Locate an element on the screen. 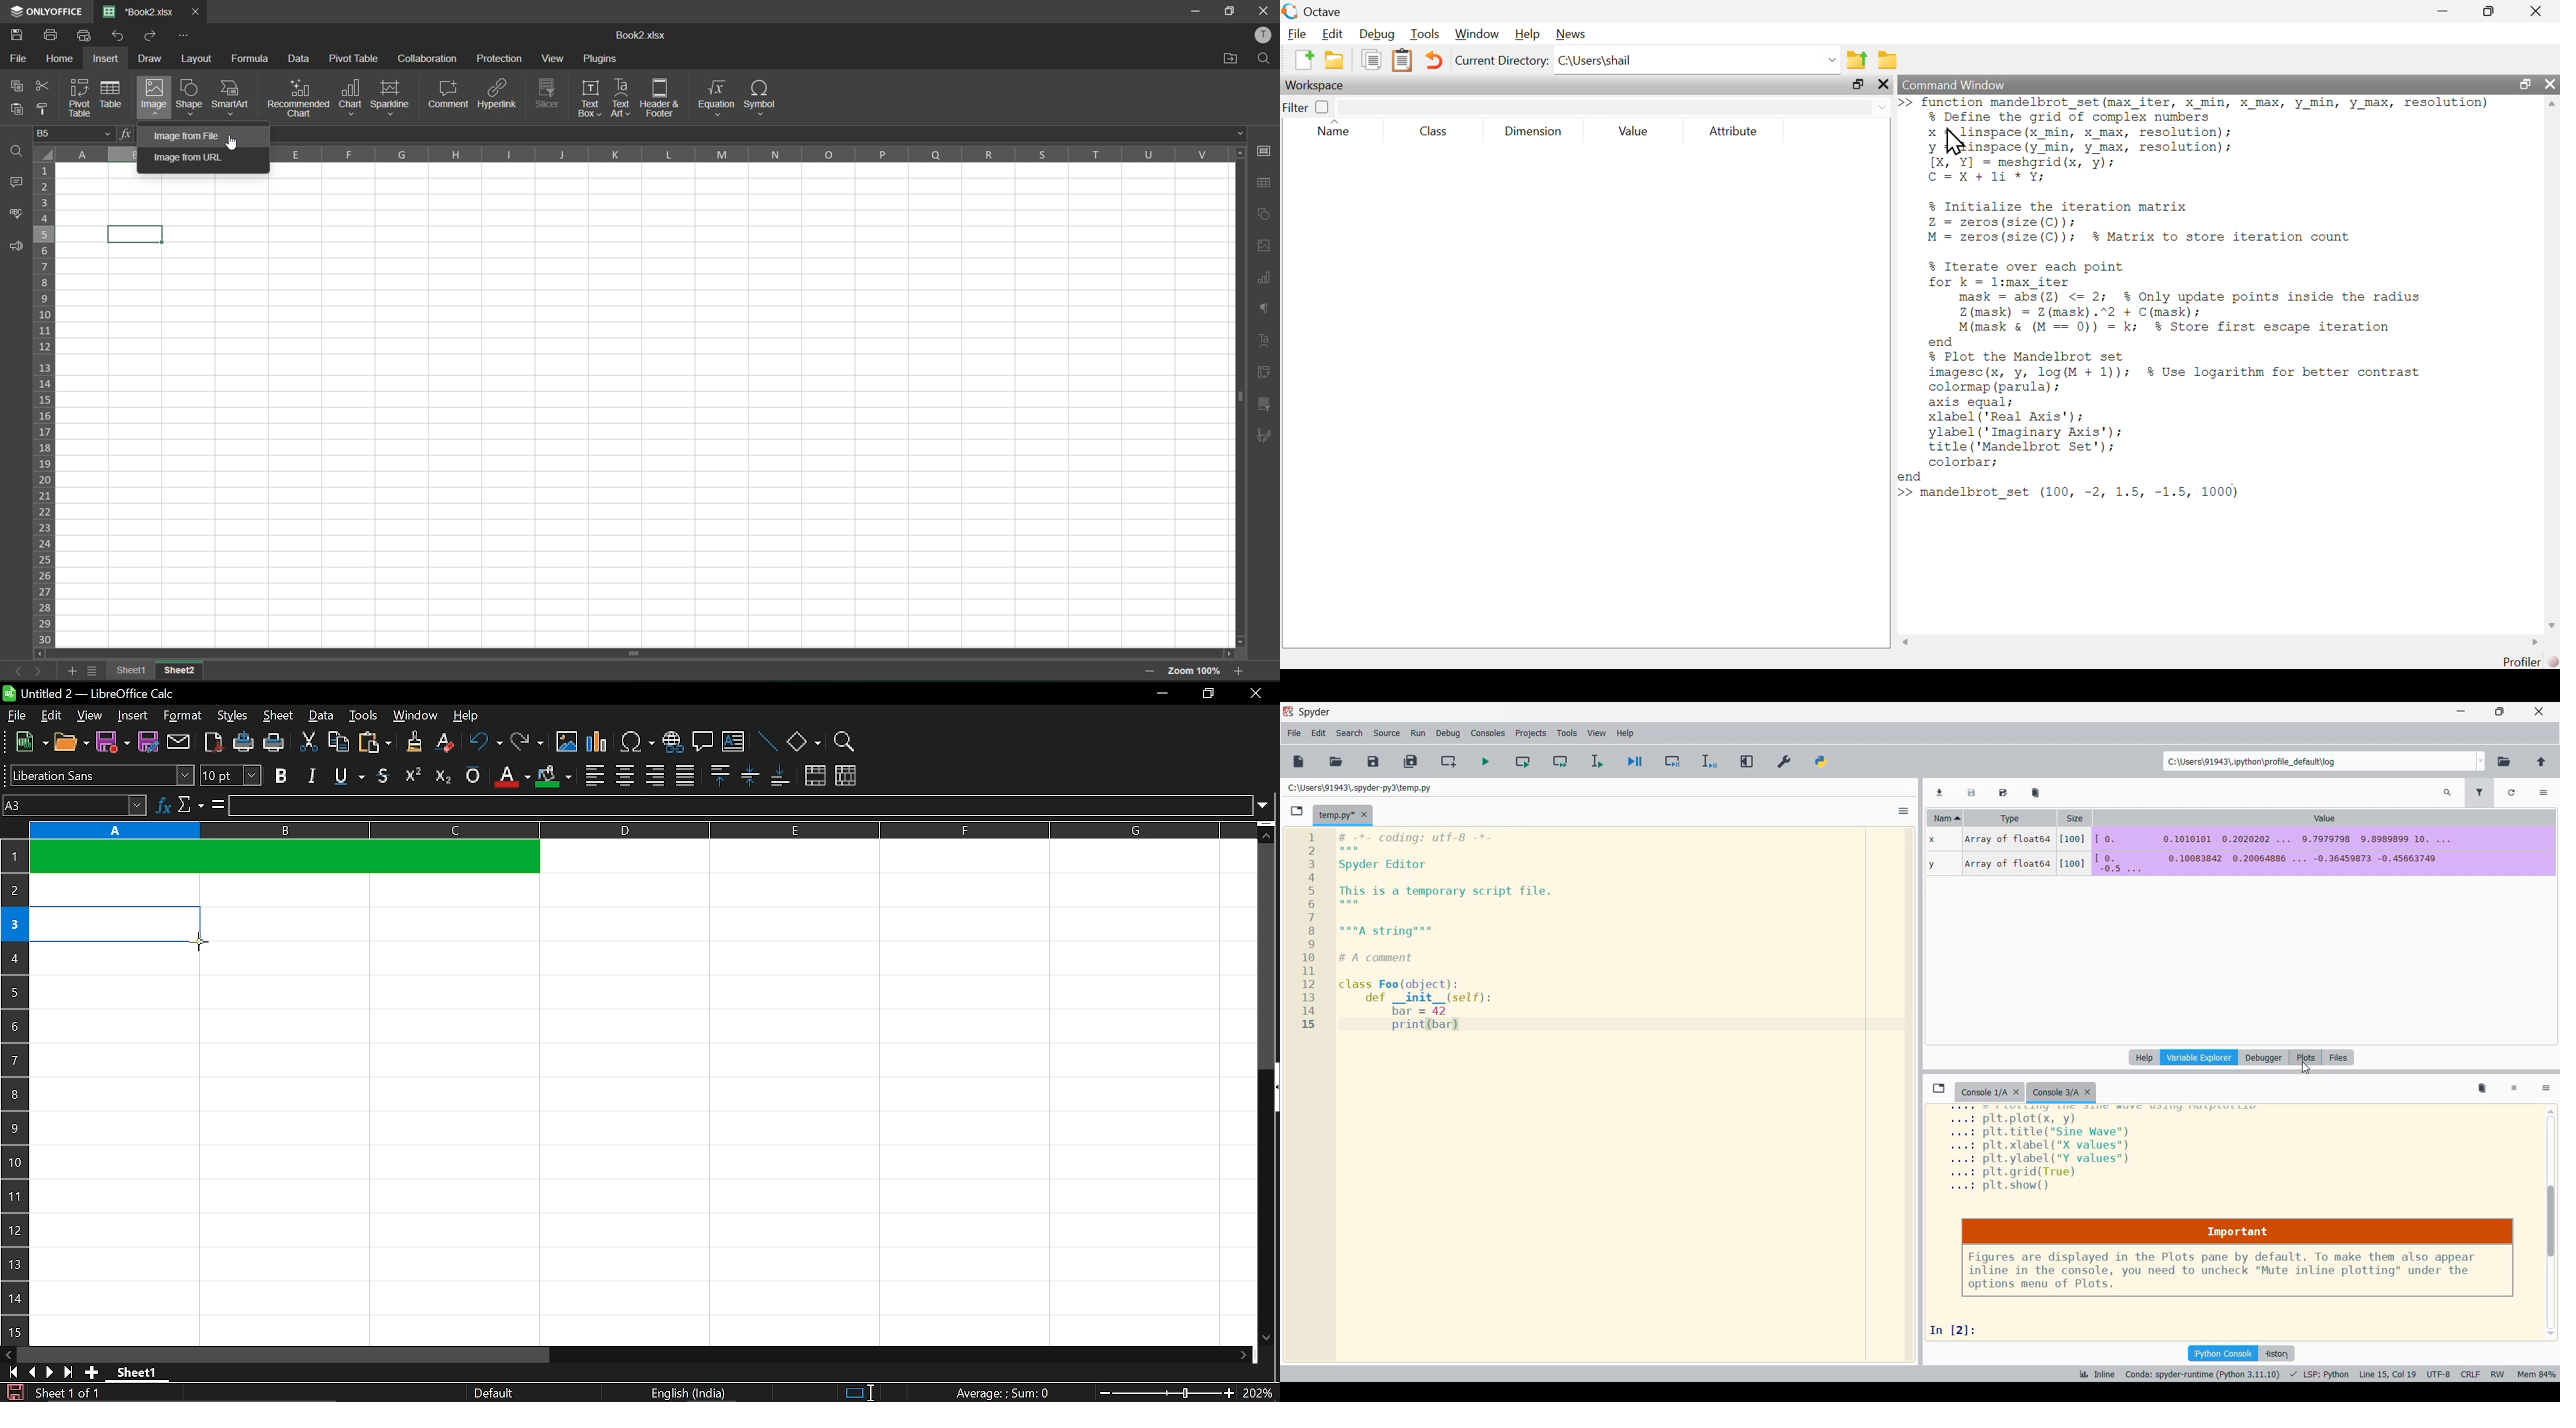  print is located at coordinates (275, 743).